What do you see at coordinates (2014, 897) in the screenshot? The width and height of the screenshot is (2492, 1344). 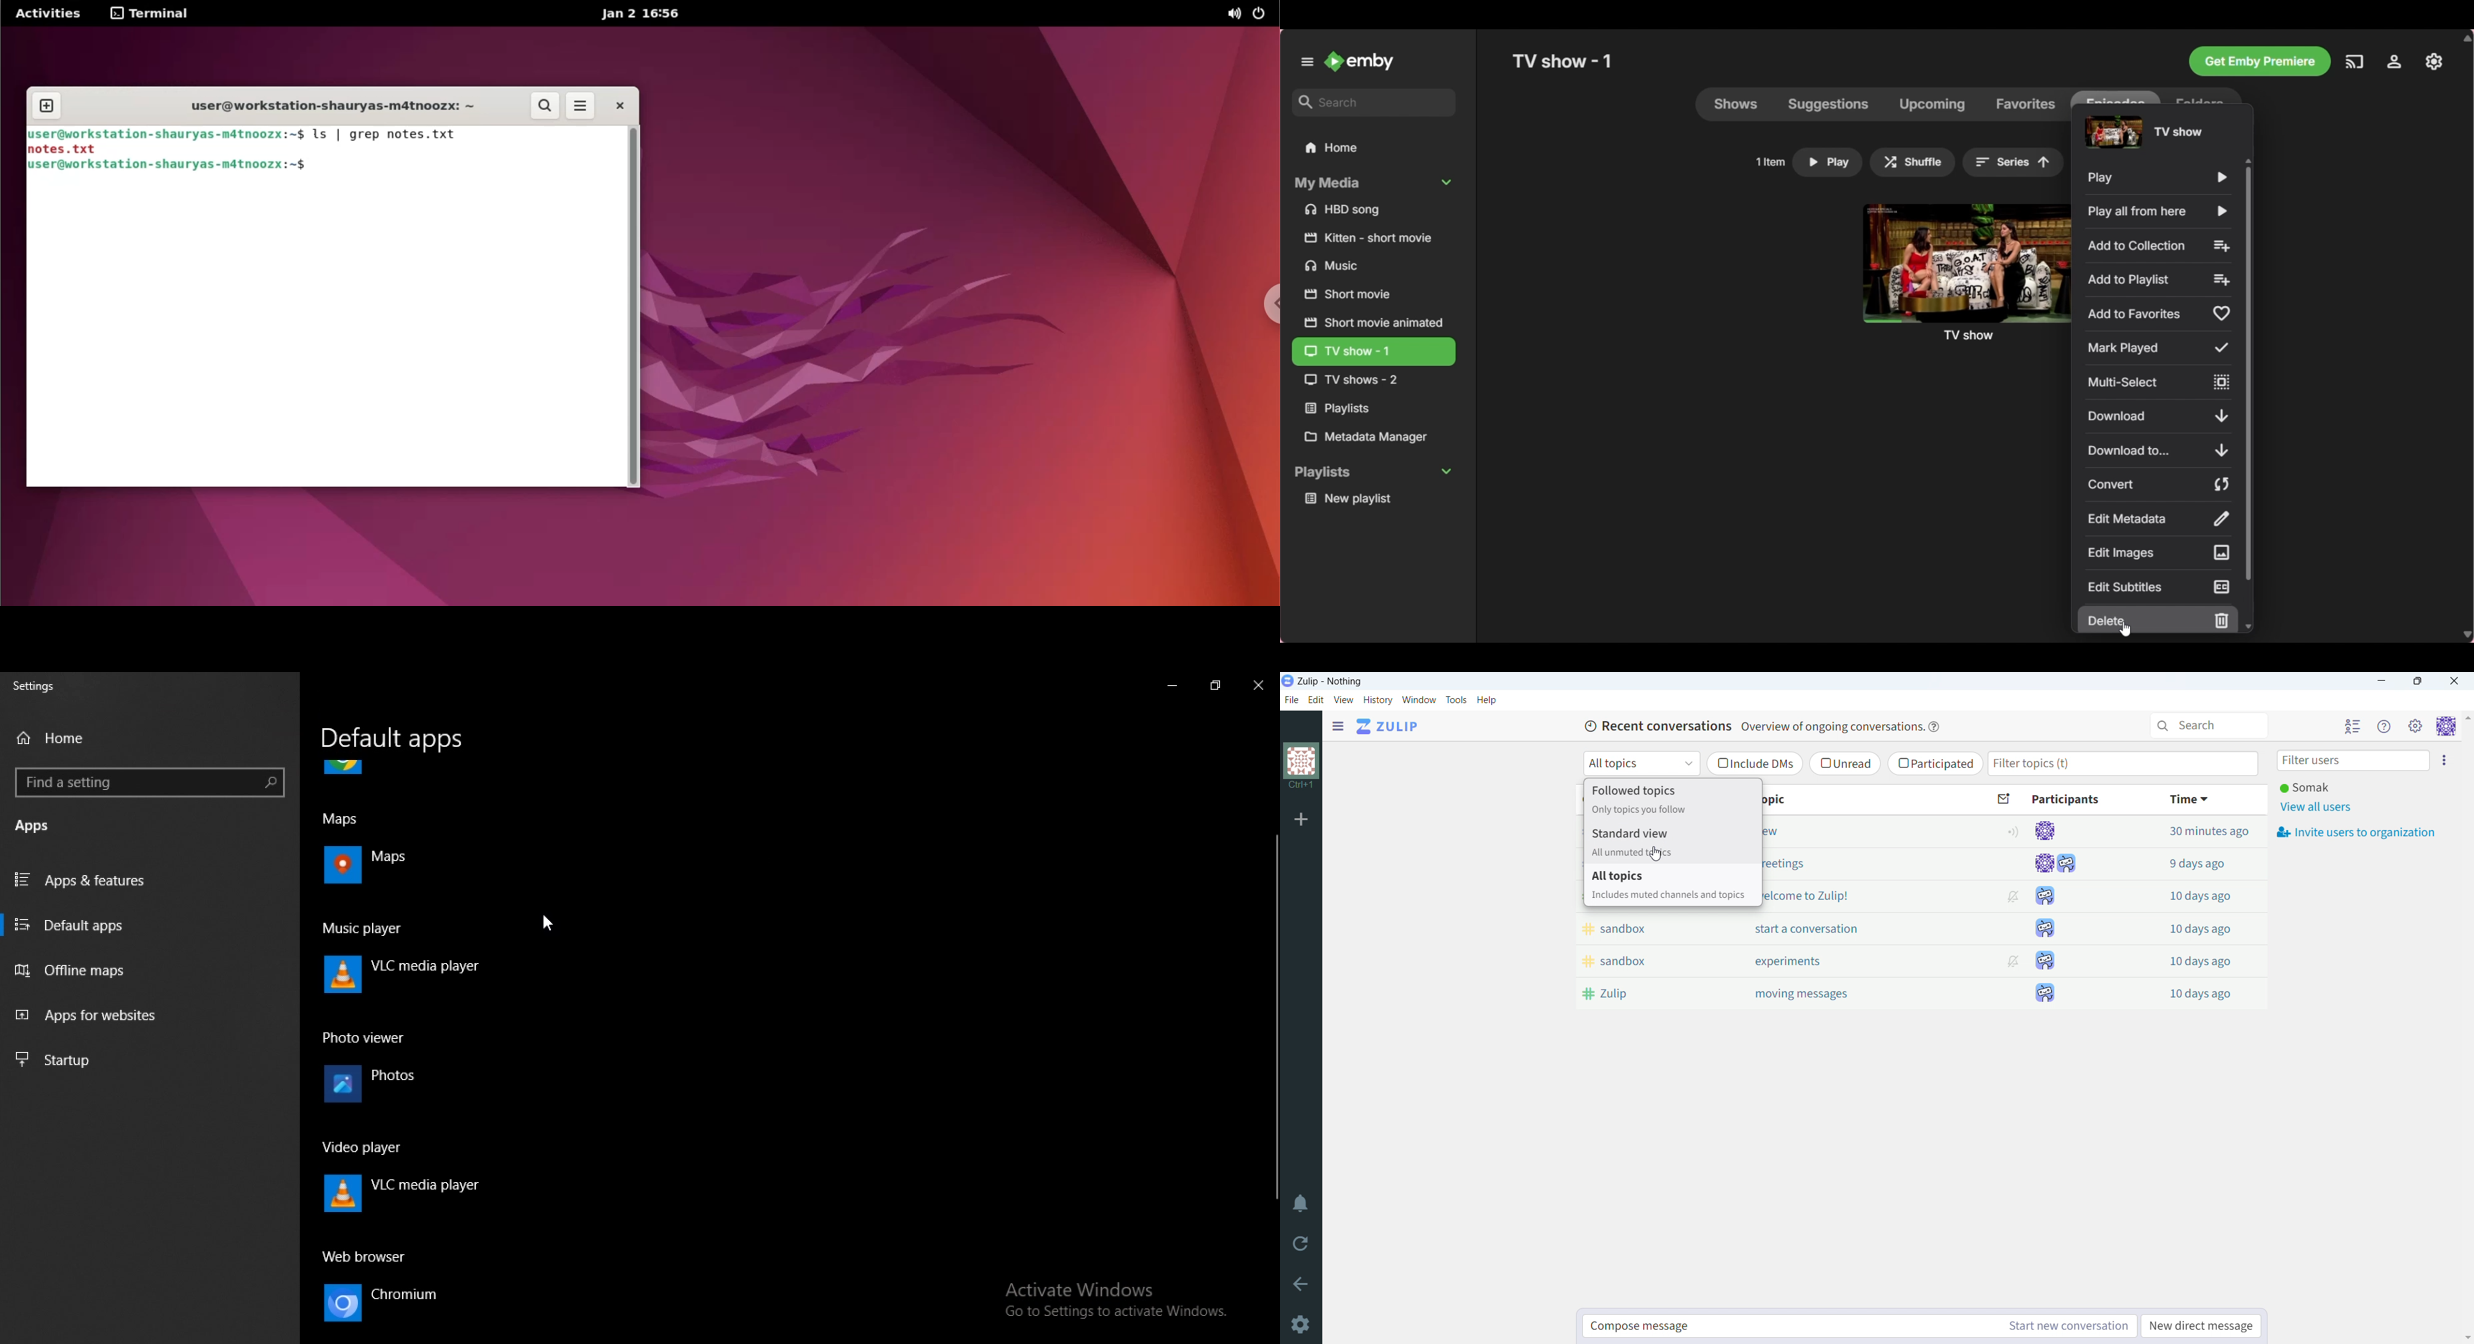 I see `muted` at bounding box center [2014, 897].